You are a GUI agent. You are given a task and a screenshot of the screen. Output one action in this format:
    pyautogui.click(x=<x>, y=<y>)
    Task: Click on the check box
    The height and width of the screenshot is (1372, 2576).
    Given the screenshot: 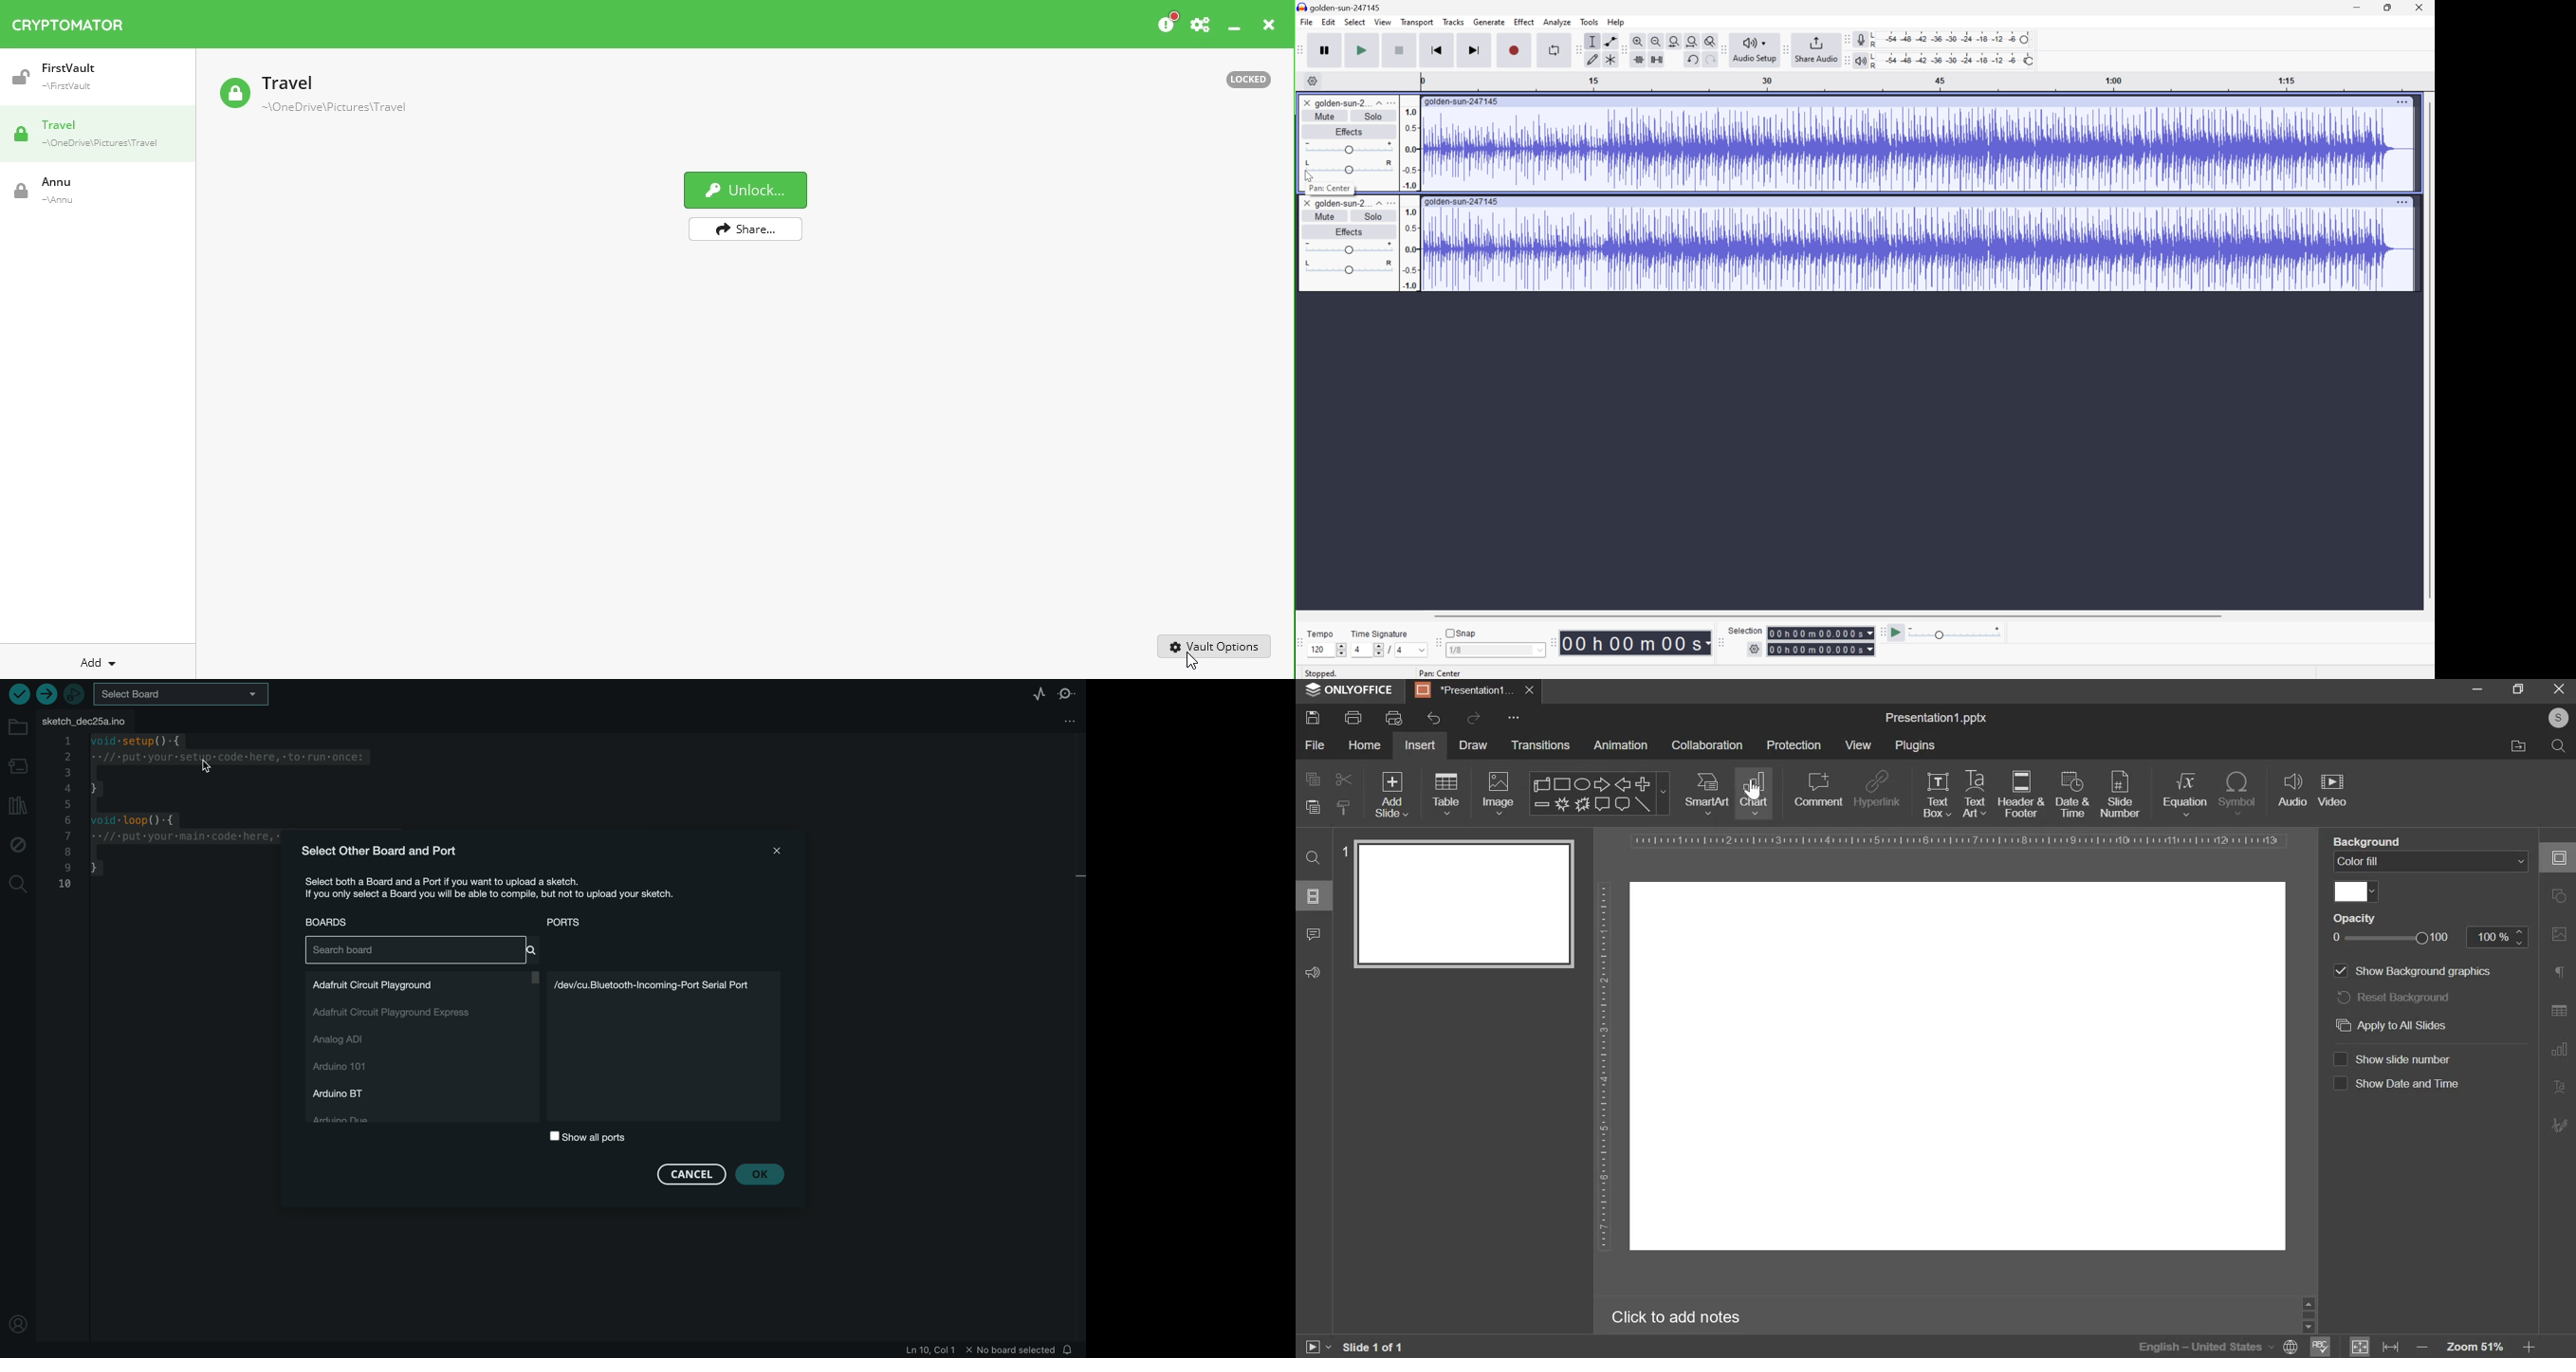 What is the action you would take?
    pyautogui.click(x=2340, y=1083)
    